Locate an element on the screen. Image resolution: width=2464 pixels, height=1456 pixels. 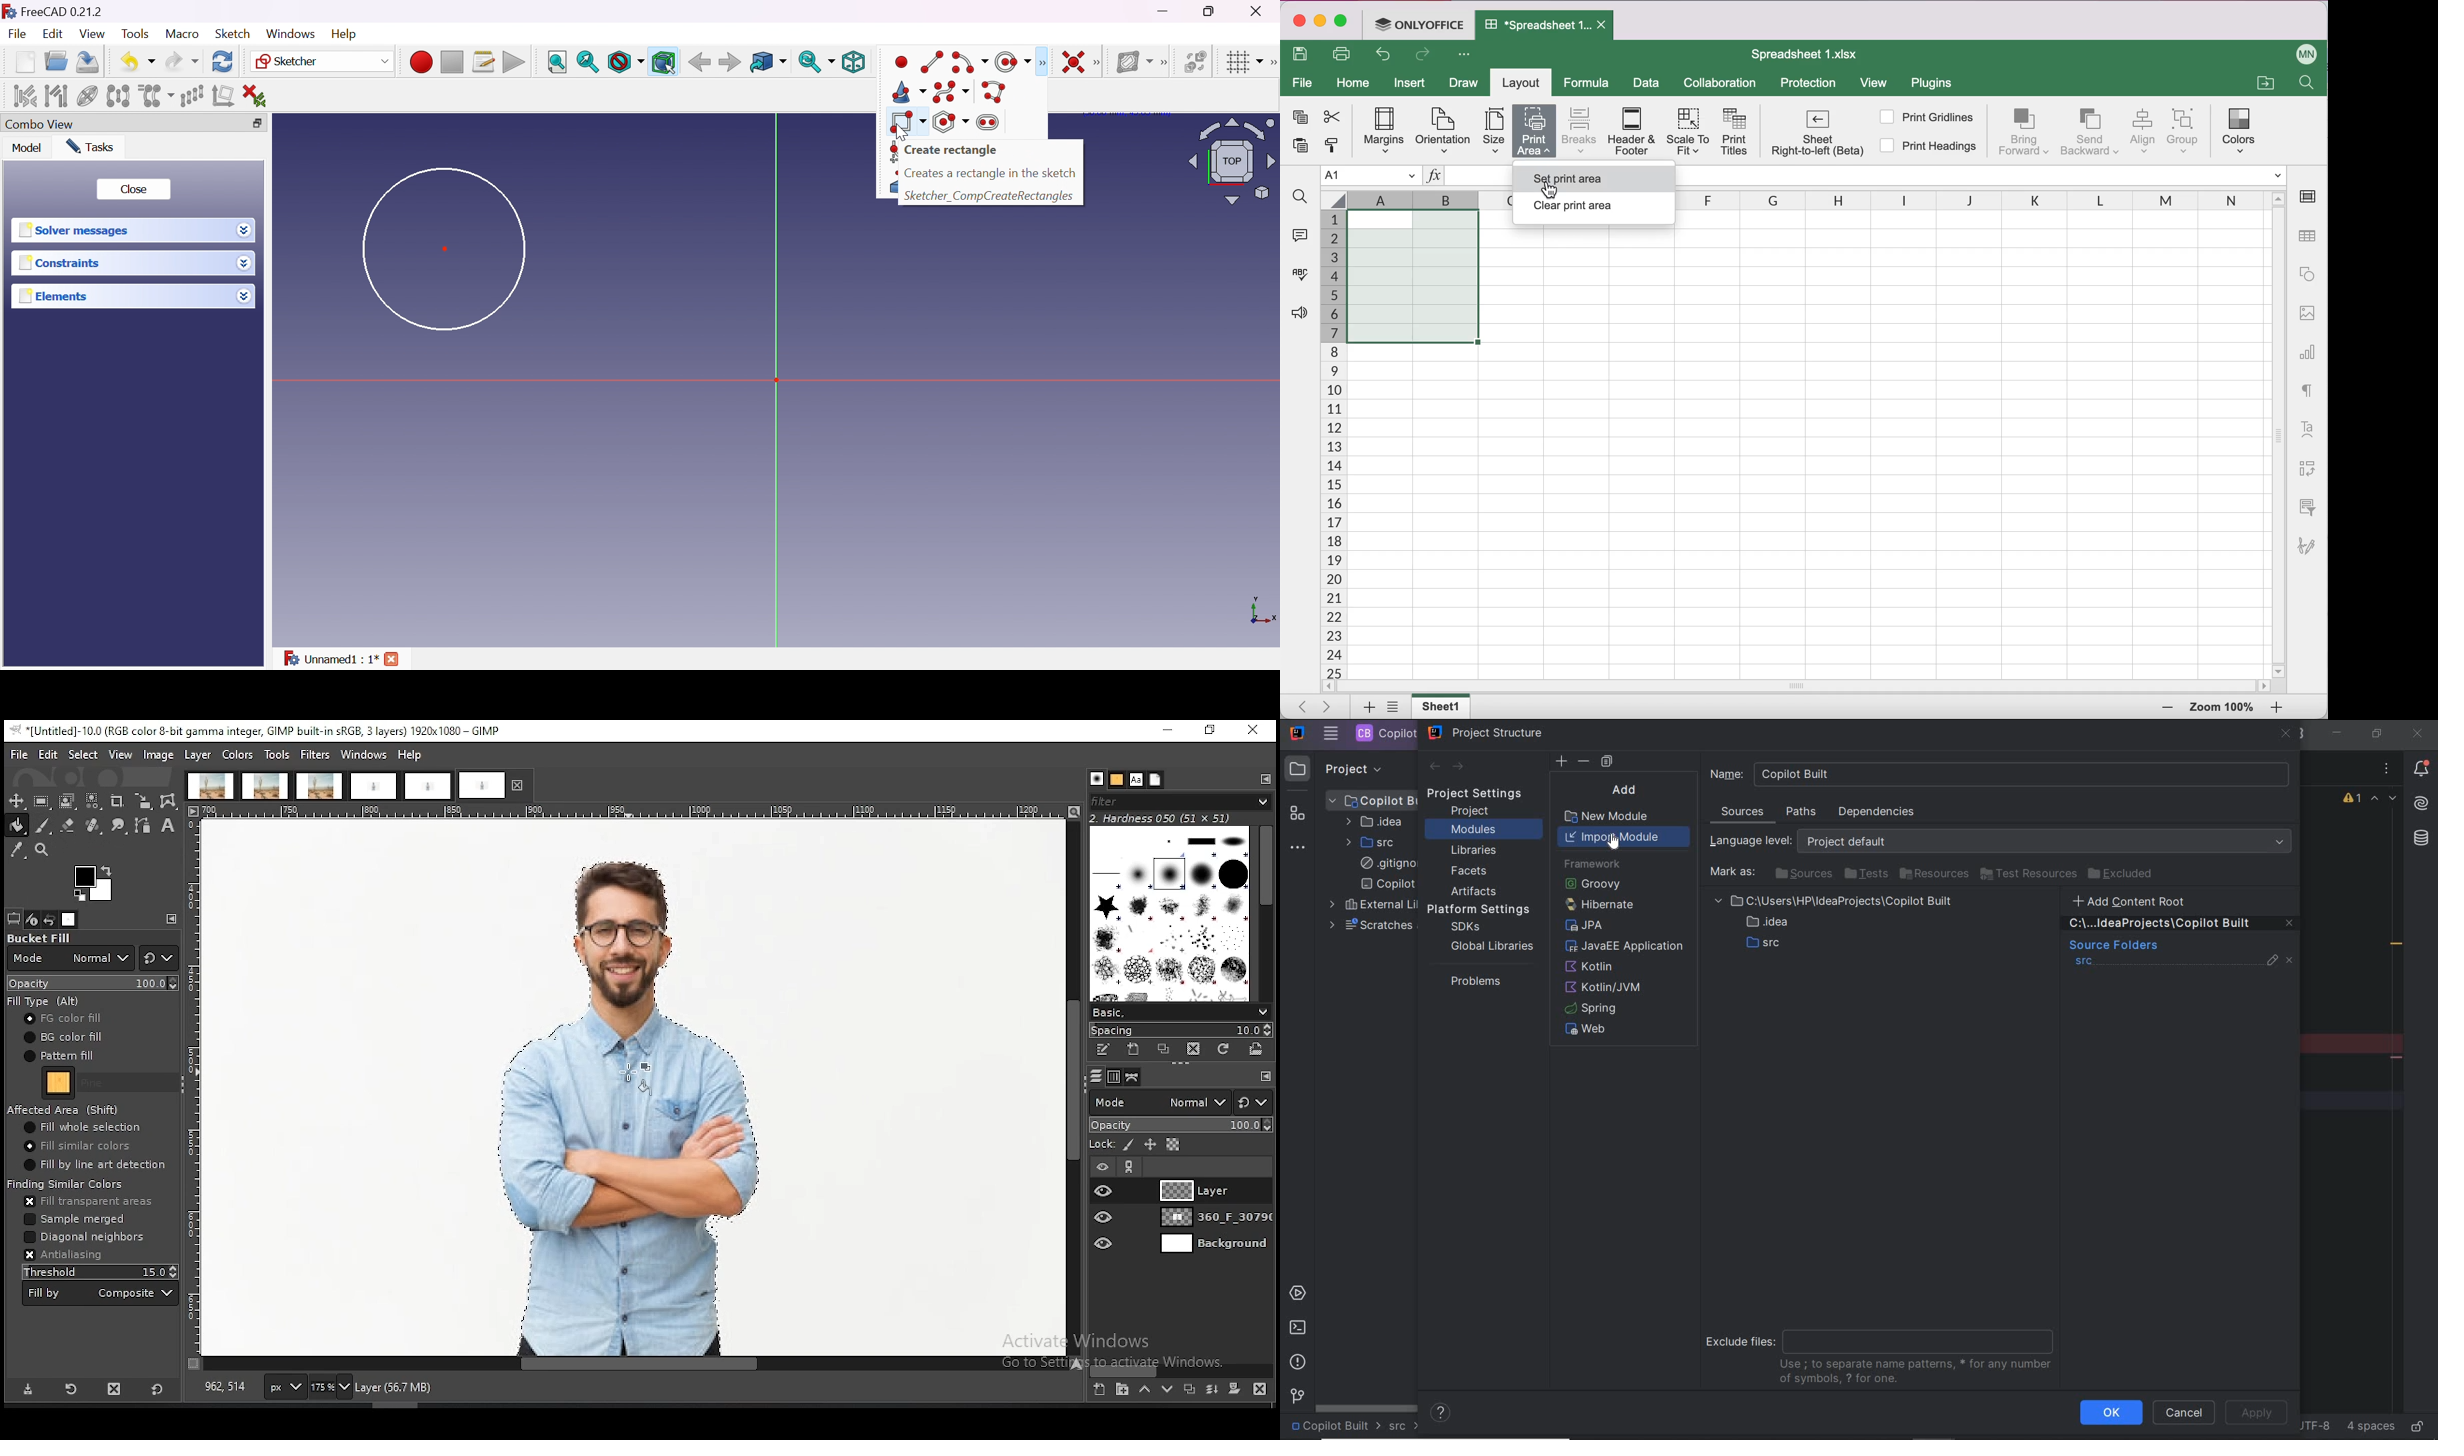
number of cells is located at coordinates (1332, 445).